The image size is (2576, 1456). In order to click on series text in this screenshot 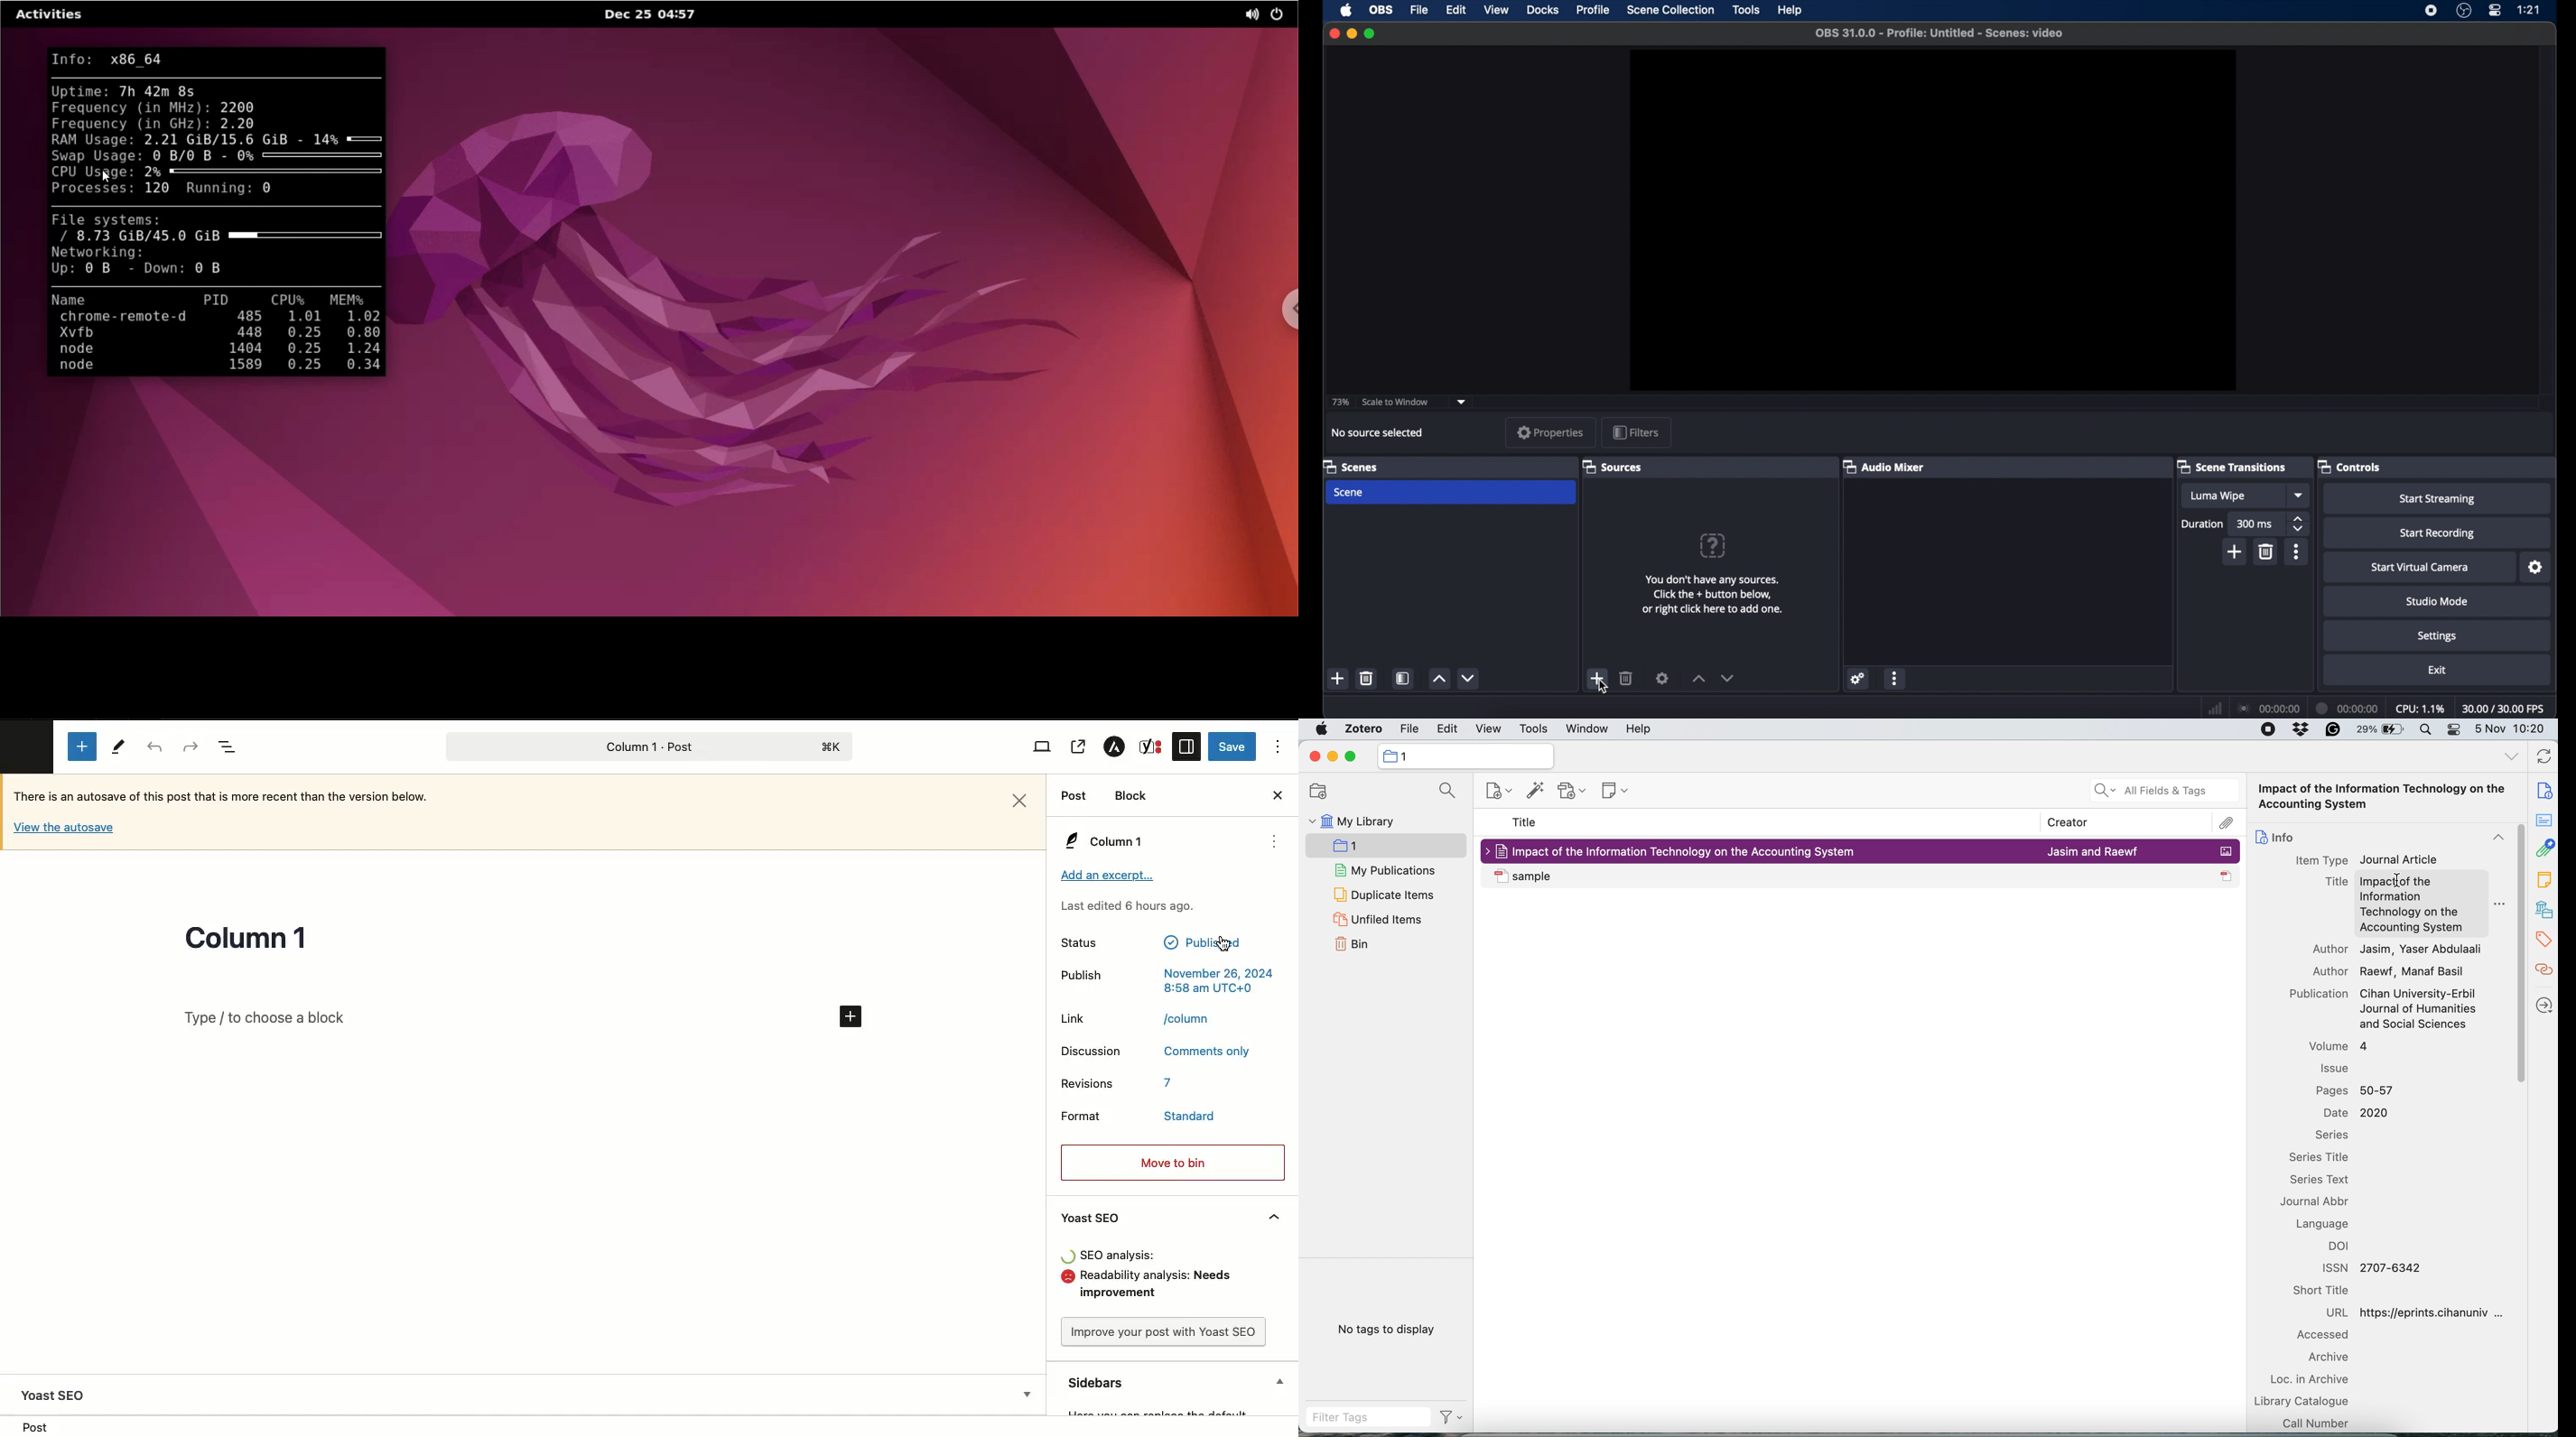, I will do `click(2326, 1180)`.